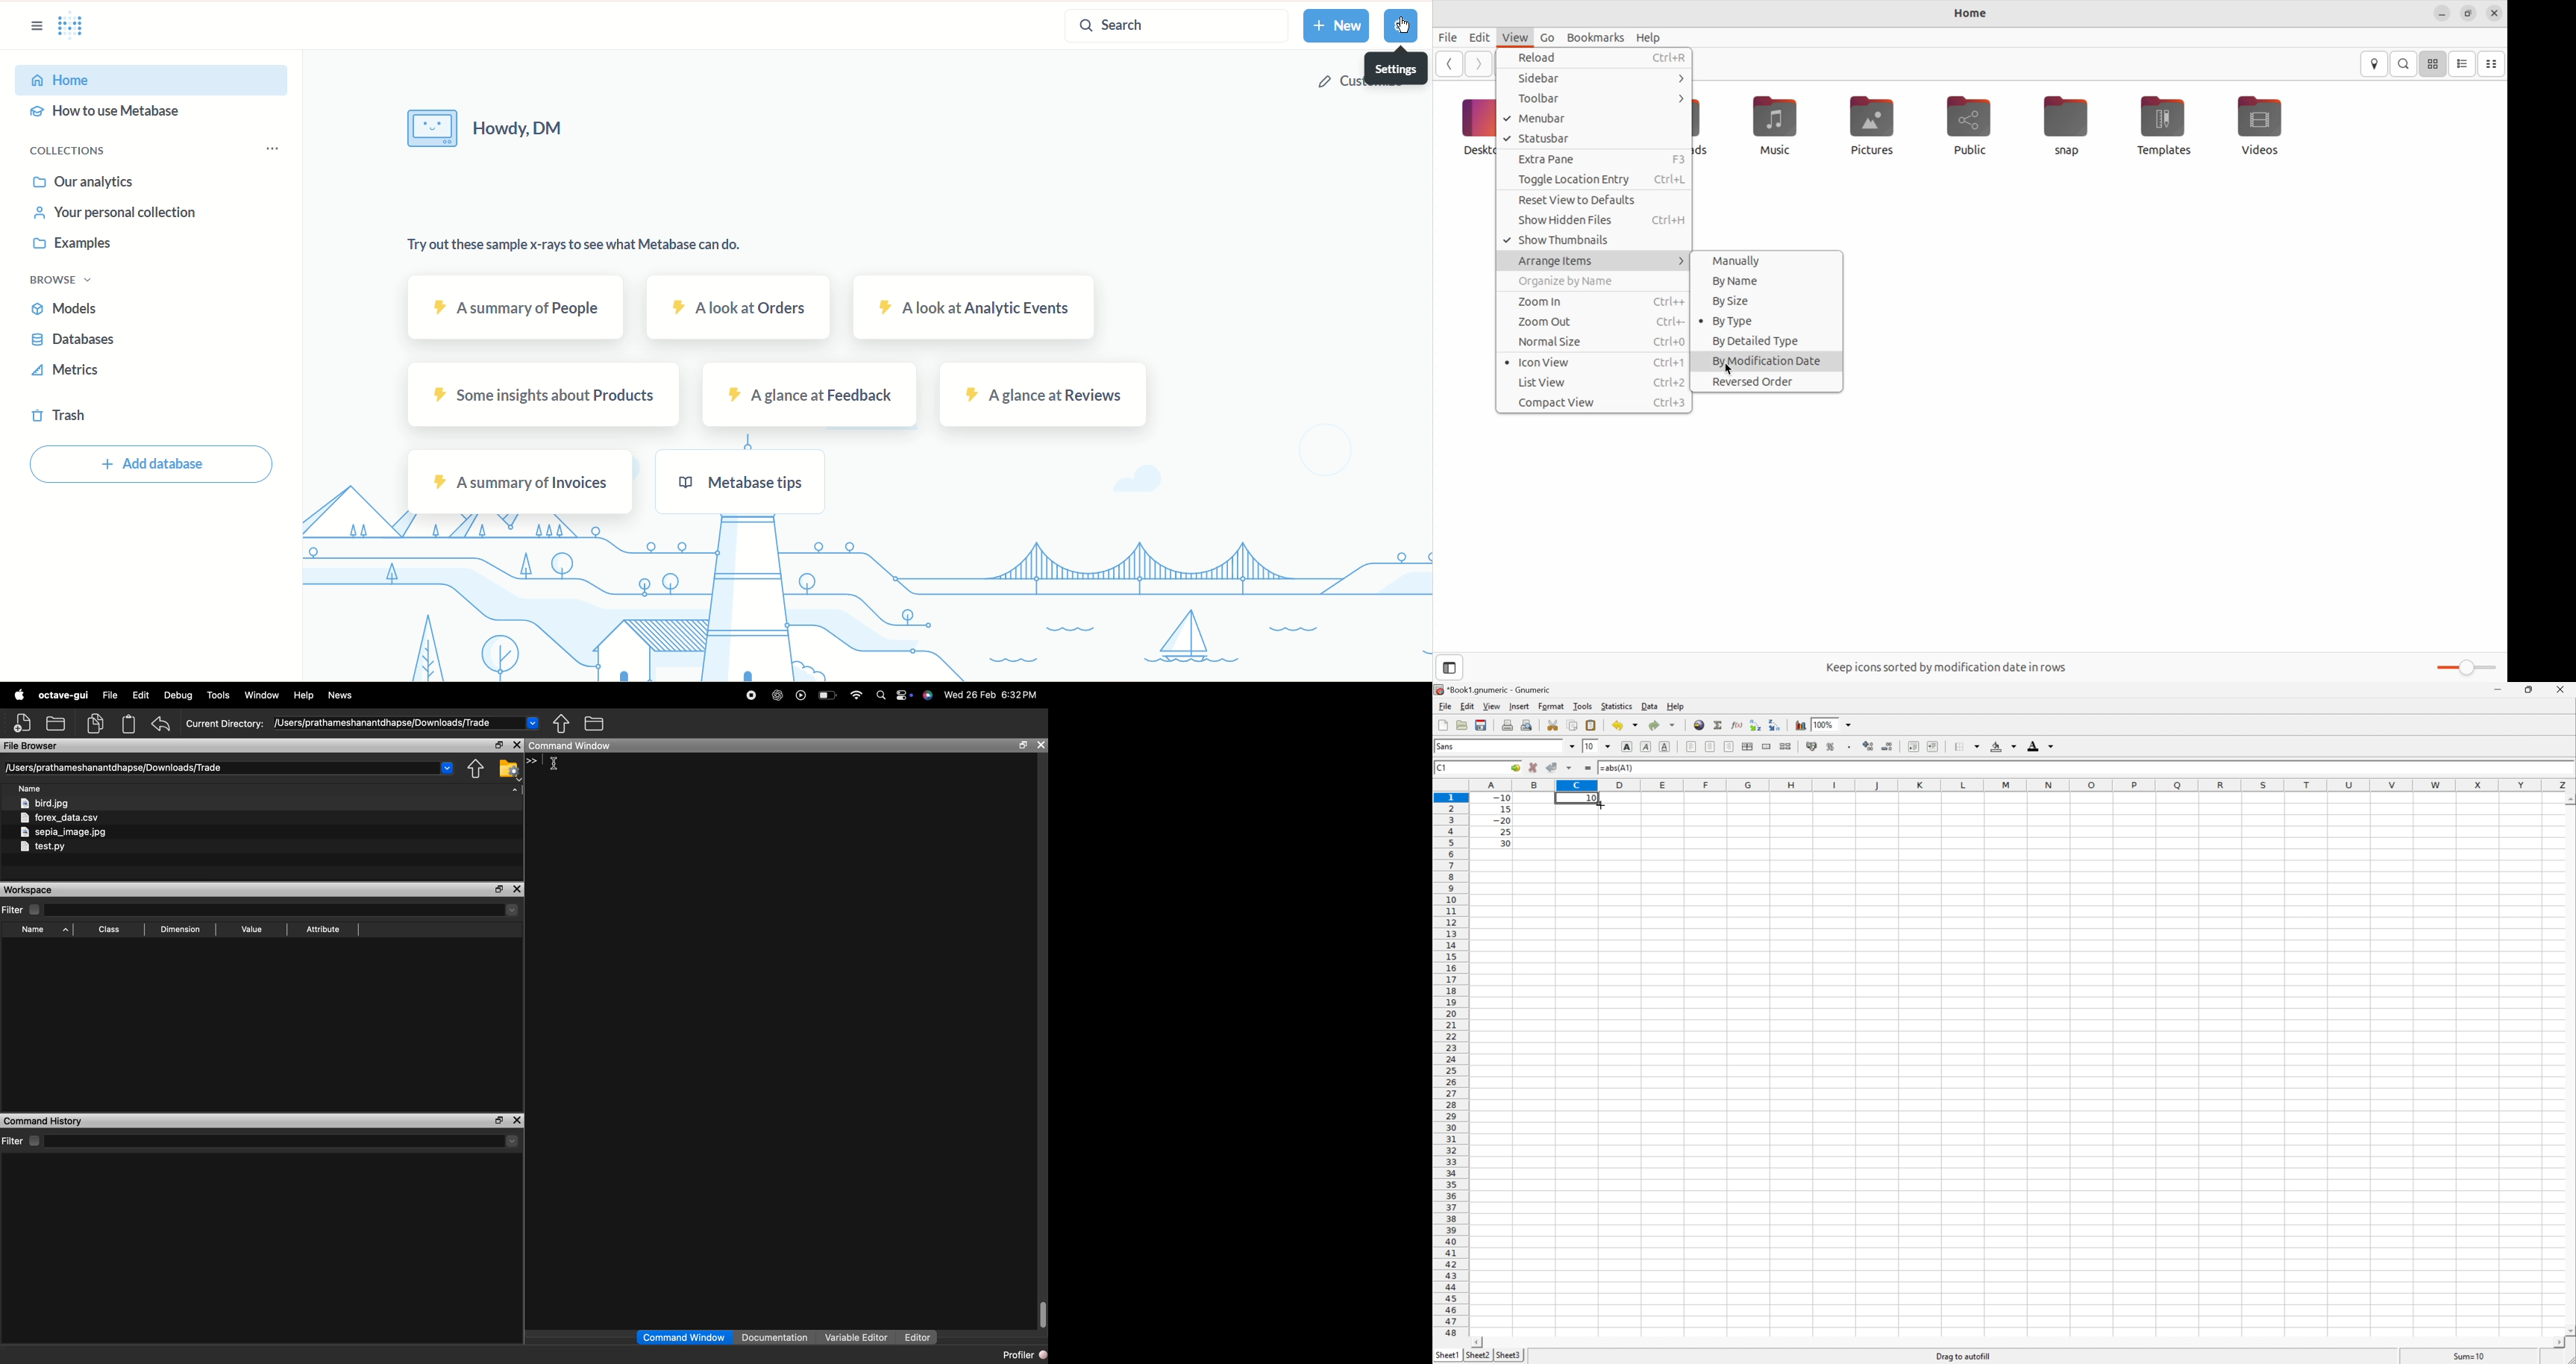 This screenshot has height=1372, width=2576. I want to click on Undo, so click(1626, 725).